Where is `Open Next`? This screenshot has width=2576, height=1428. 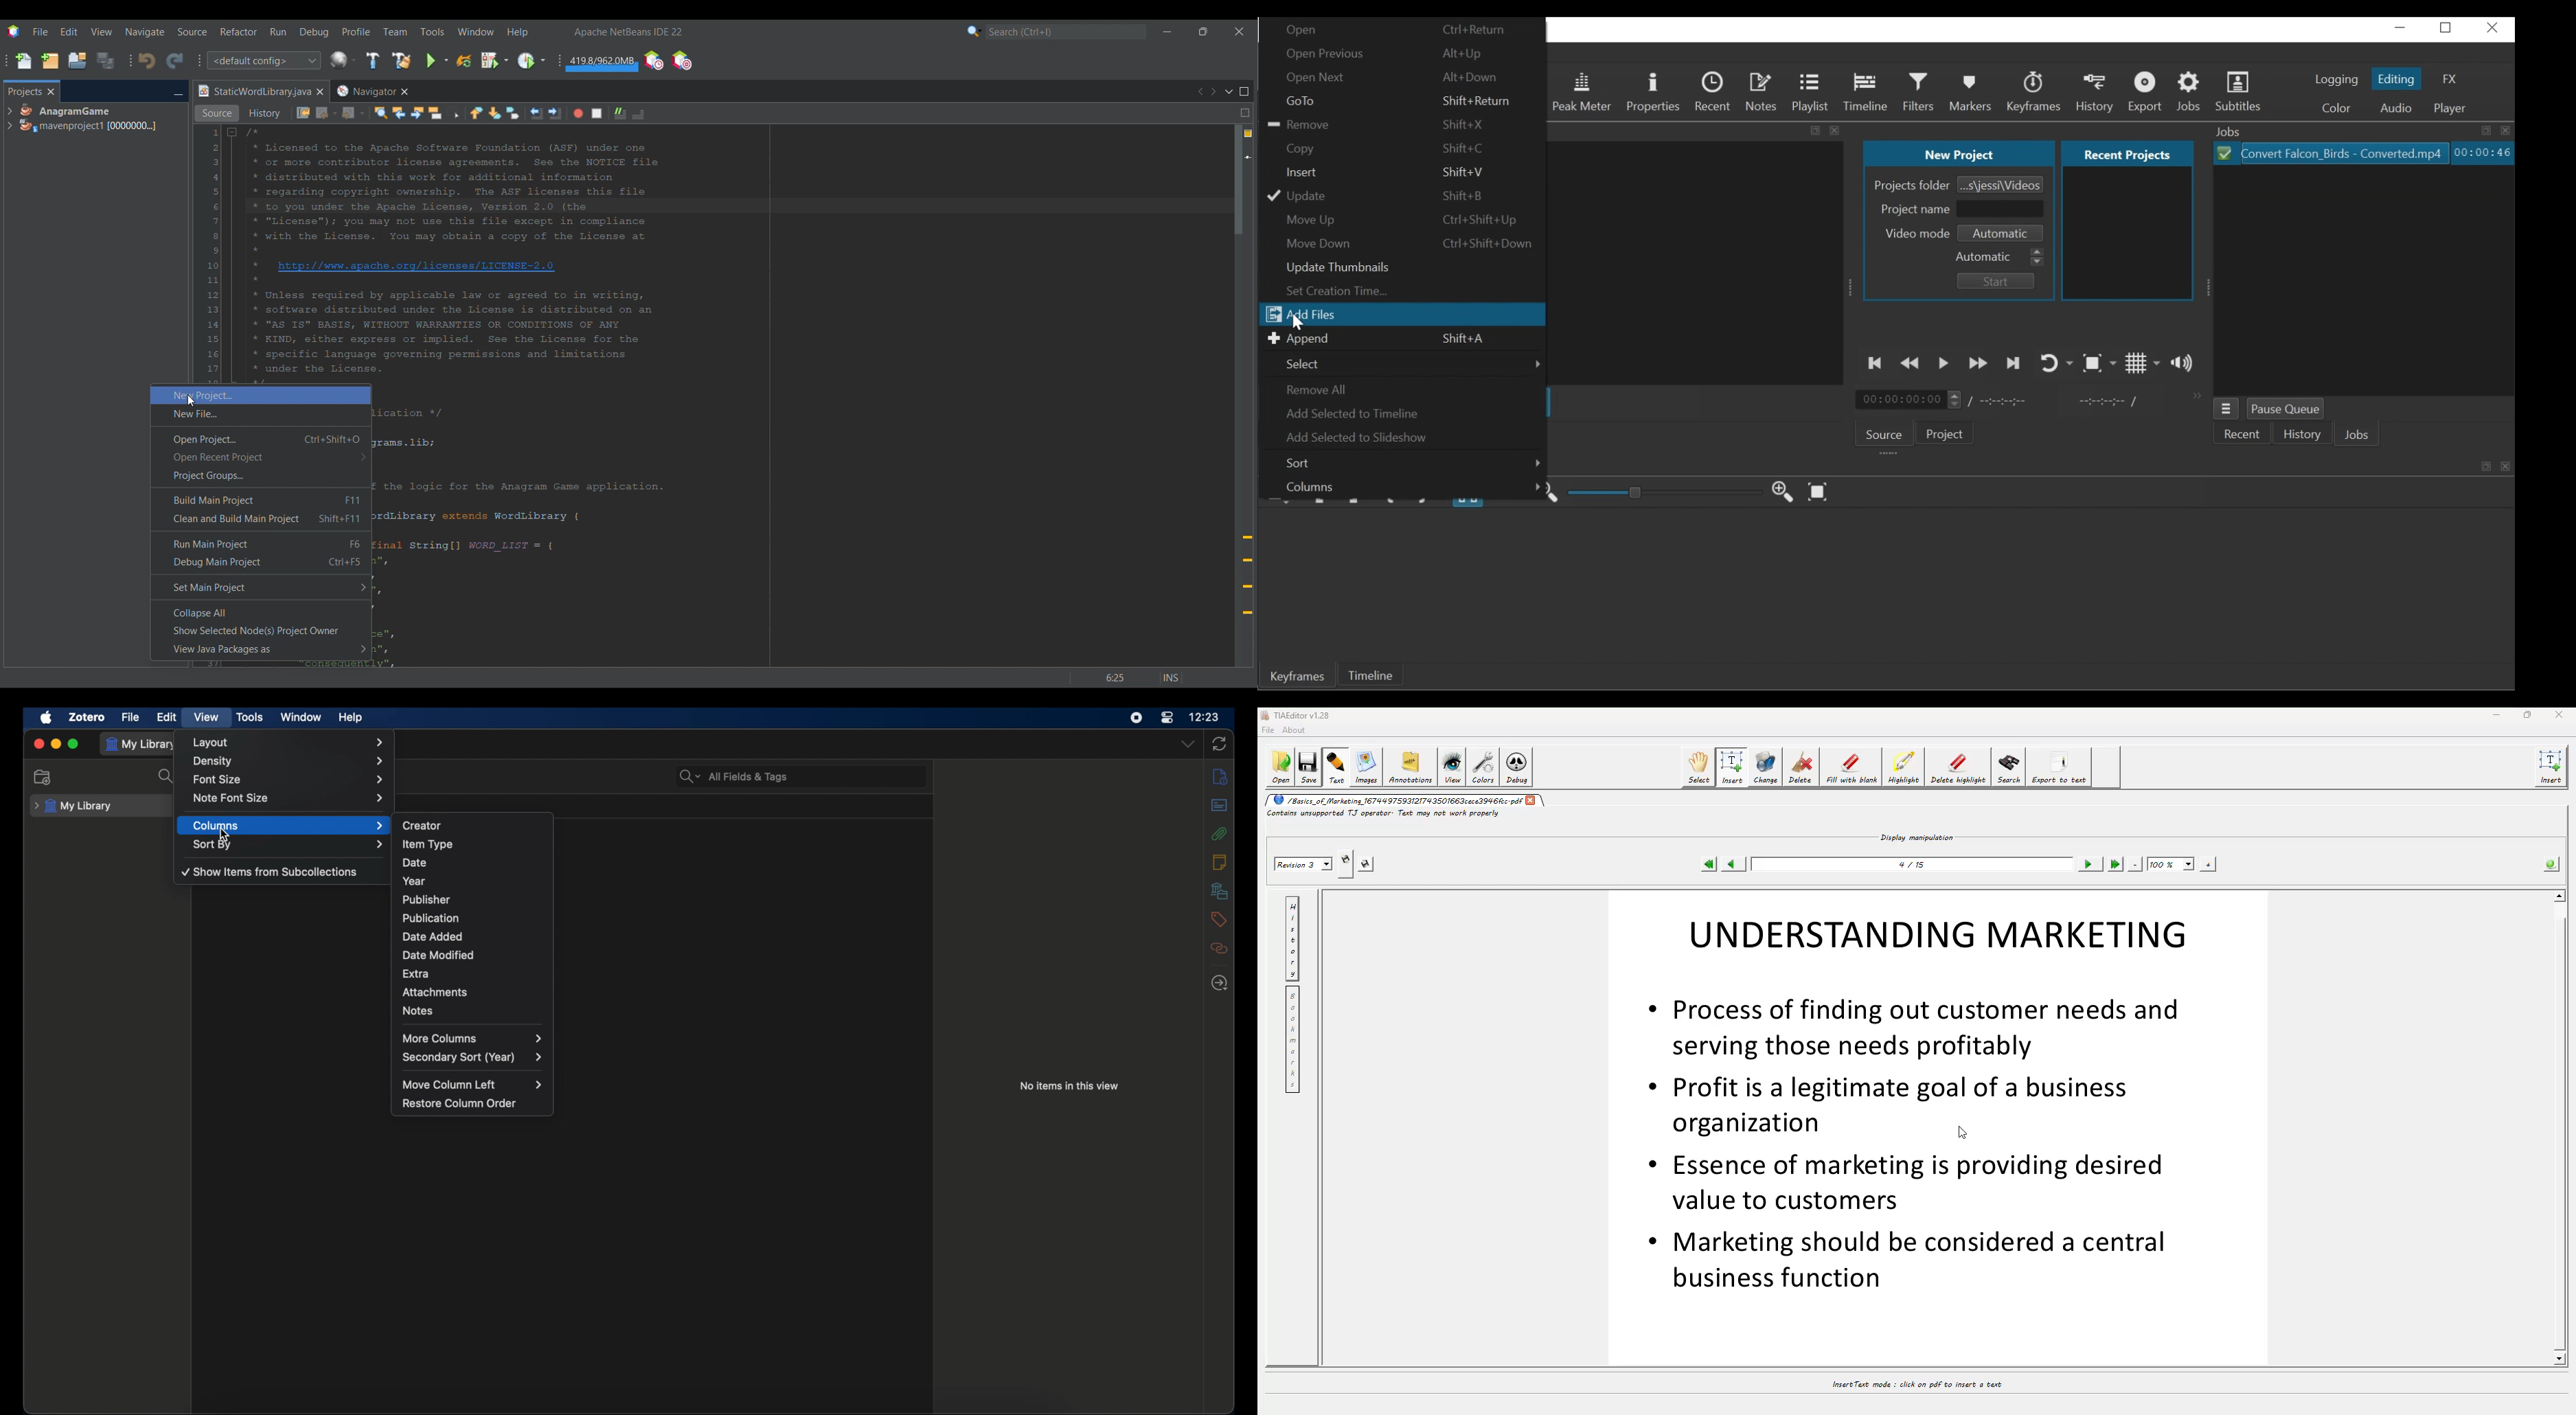 Open Next is located at coordinates (1402, 77).